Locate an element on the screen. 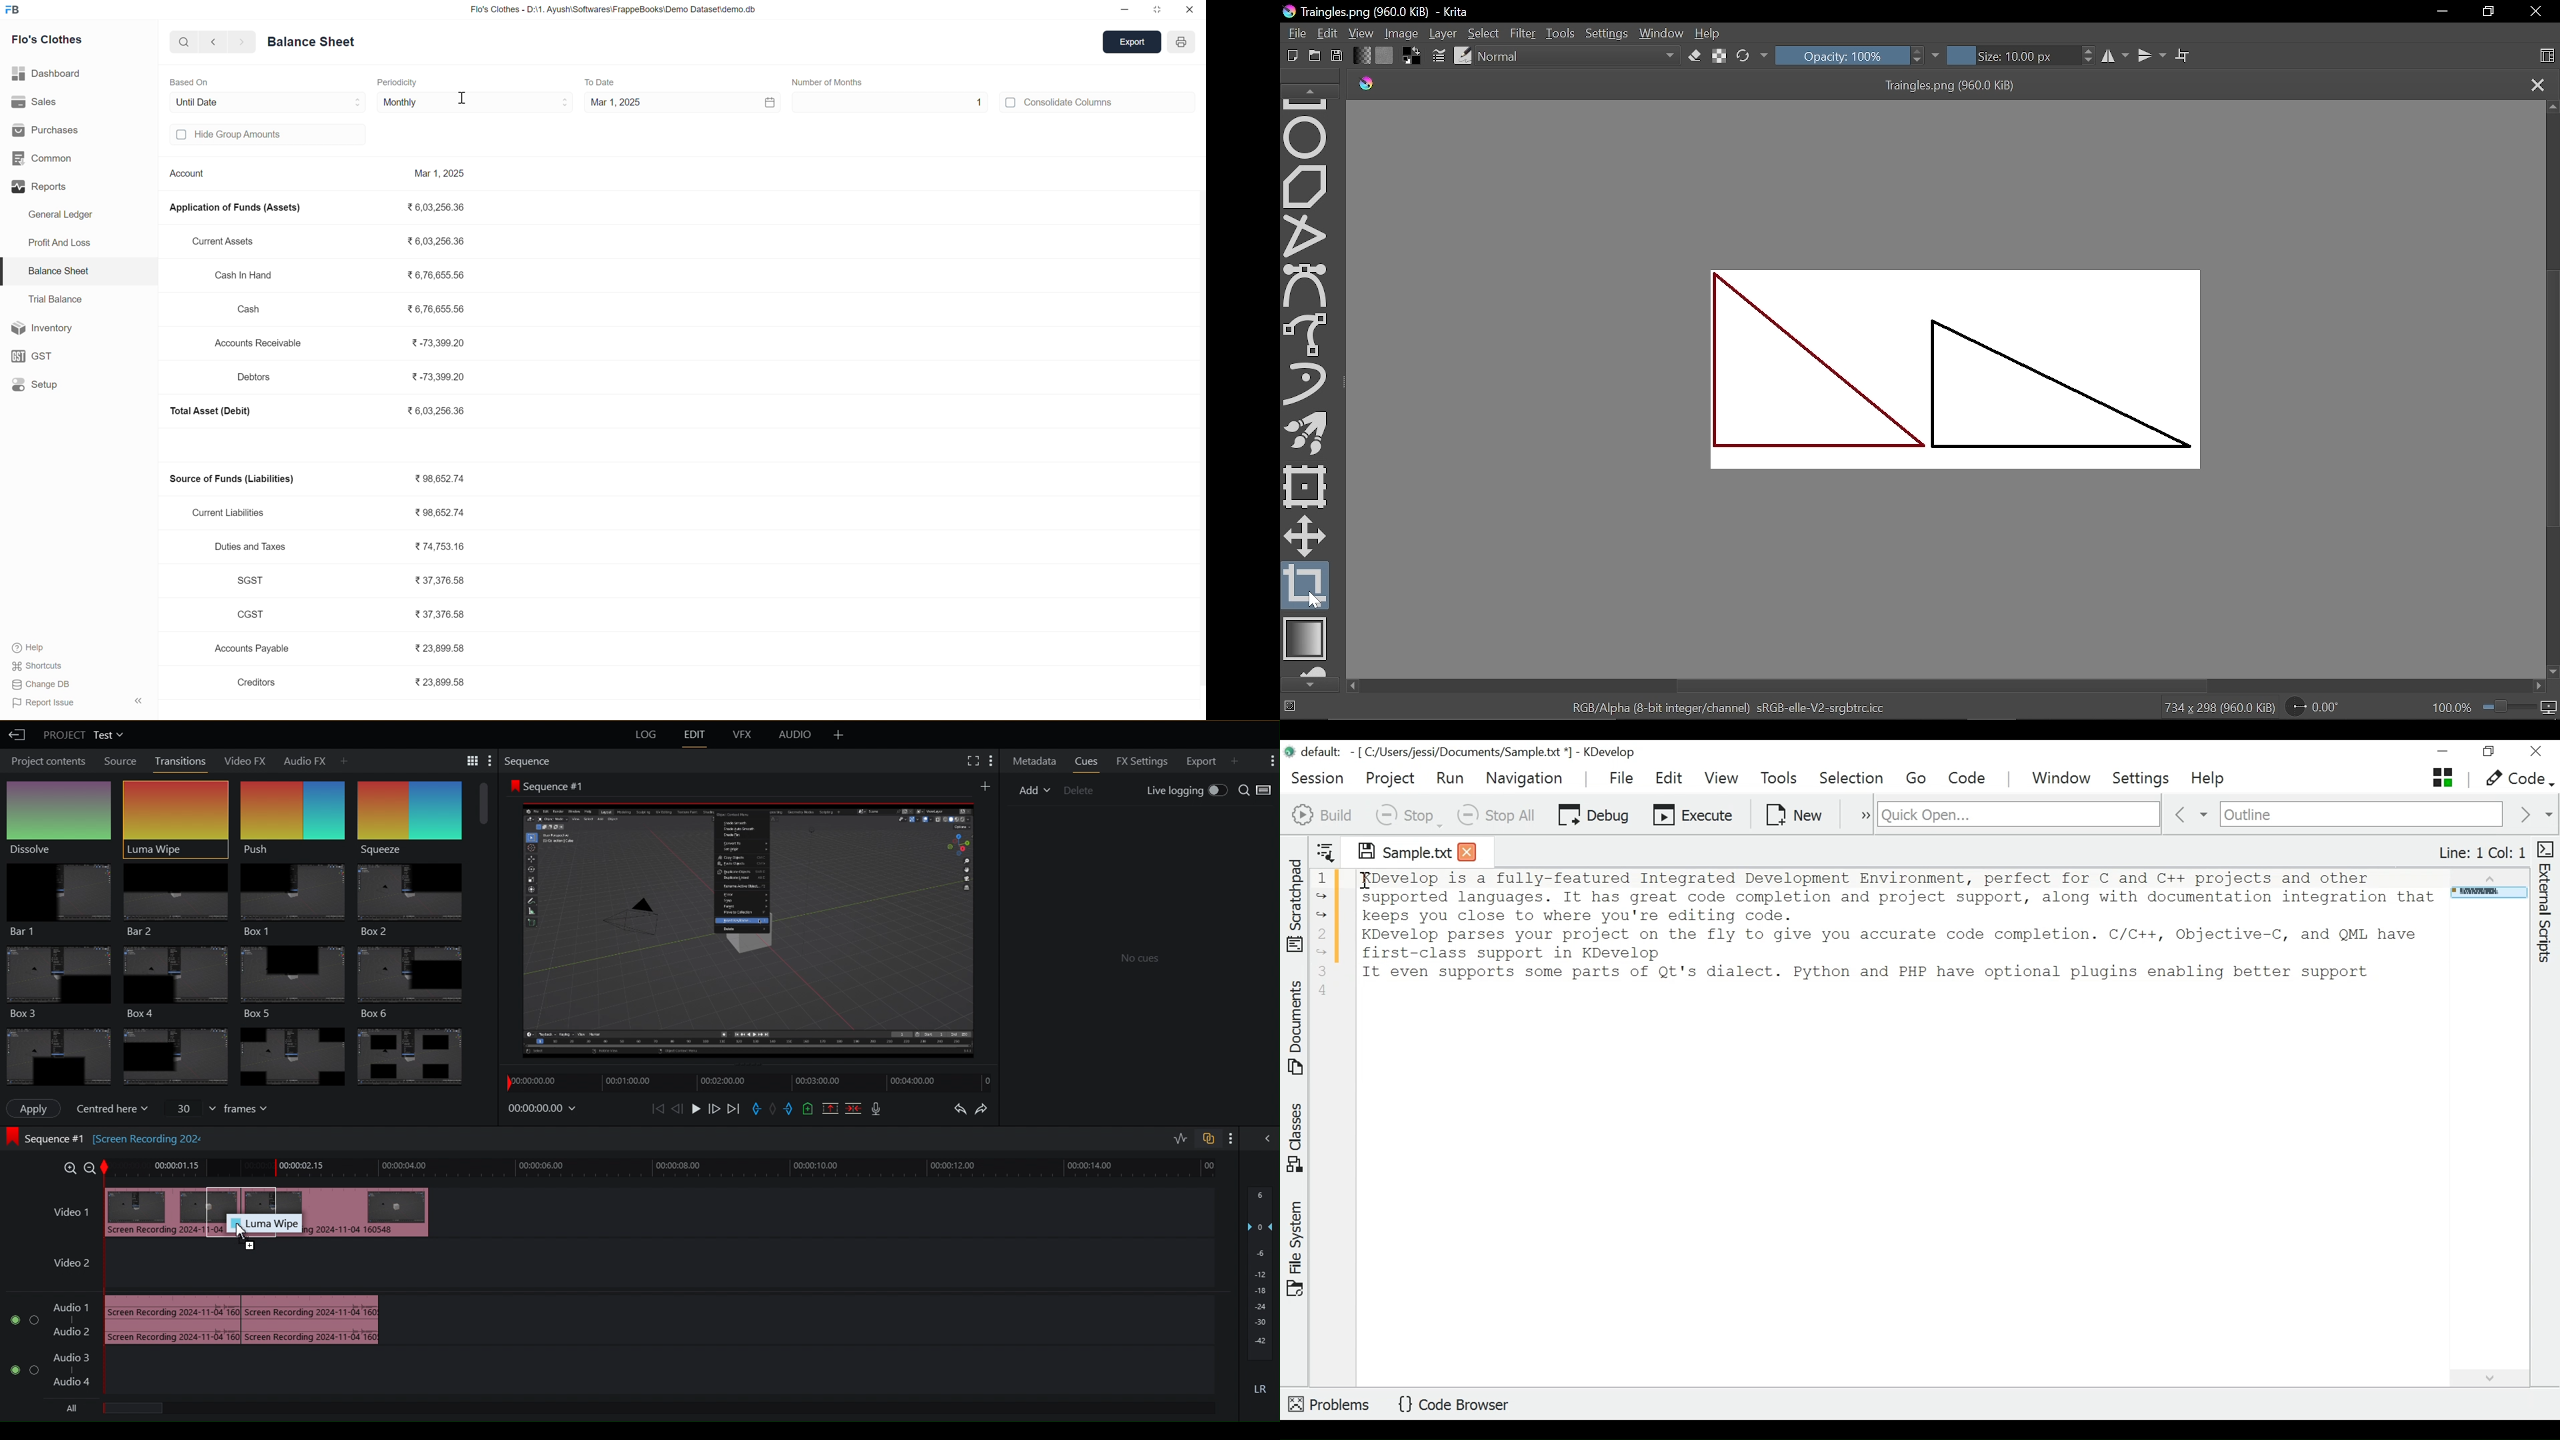 The height and width of the screenshot is (1456, 2576). Purchases is located at coordinates (53, 131).